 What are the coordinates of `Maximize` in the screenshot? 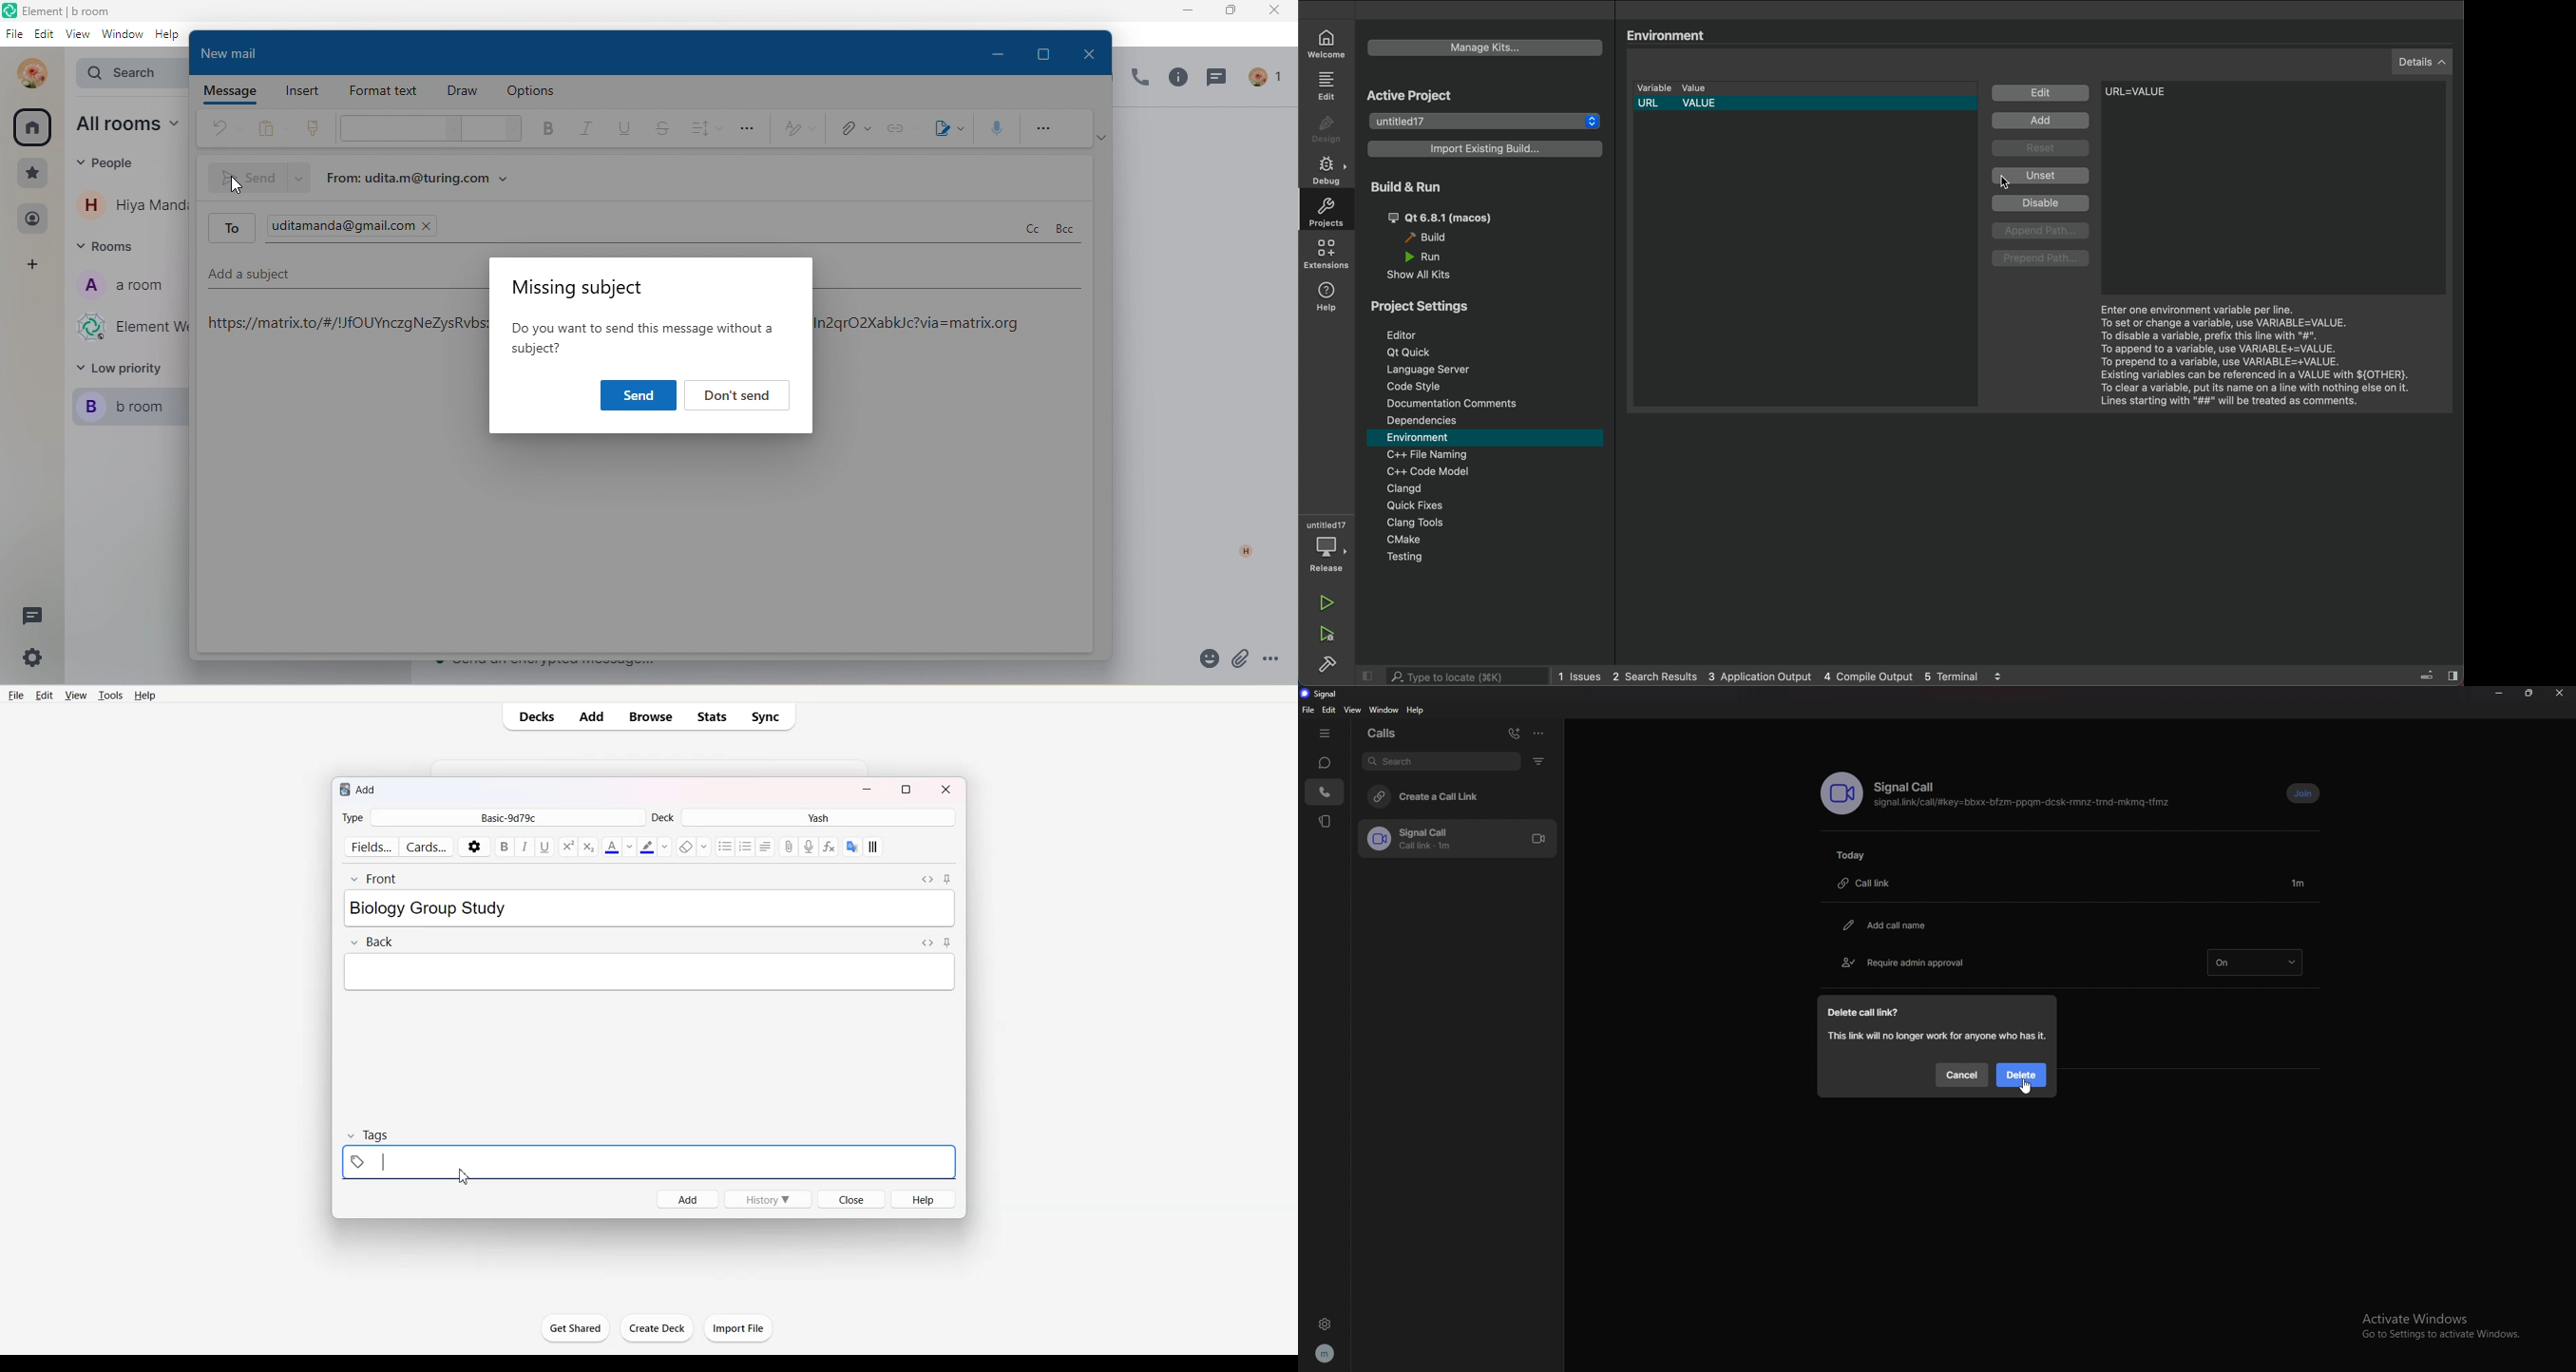 It's located at (907, 788).